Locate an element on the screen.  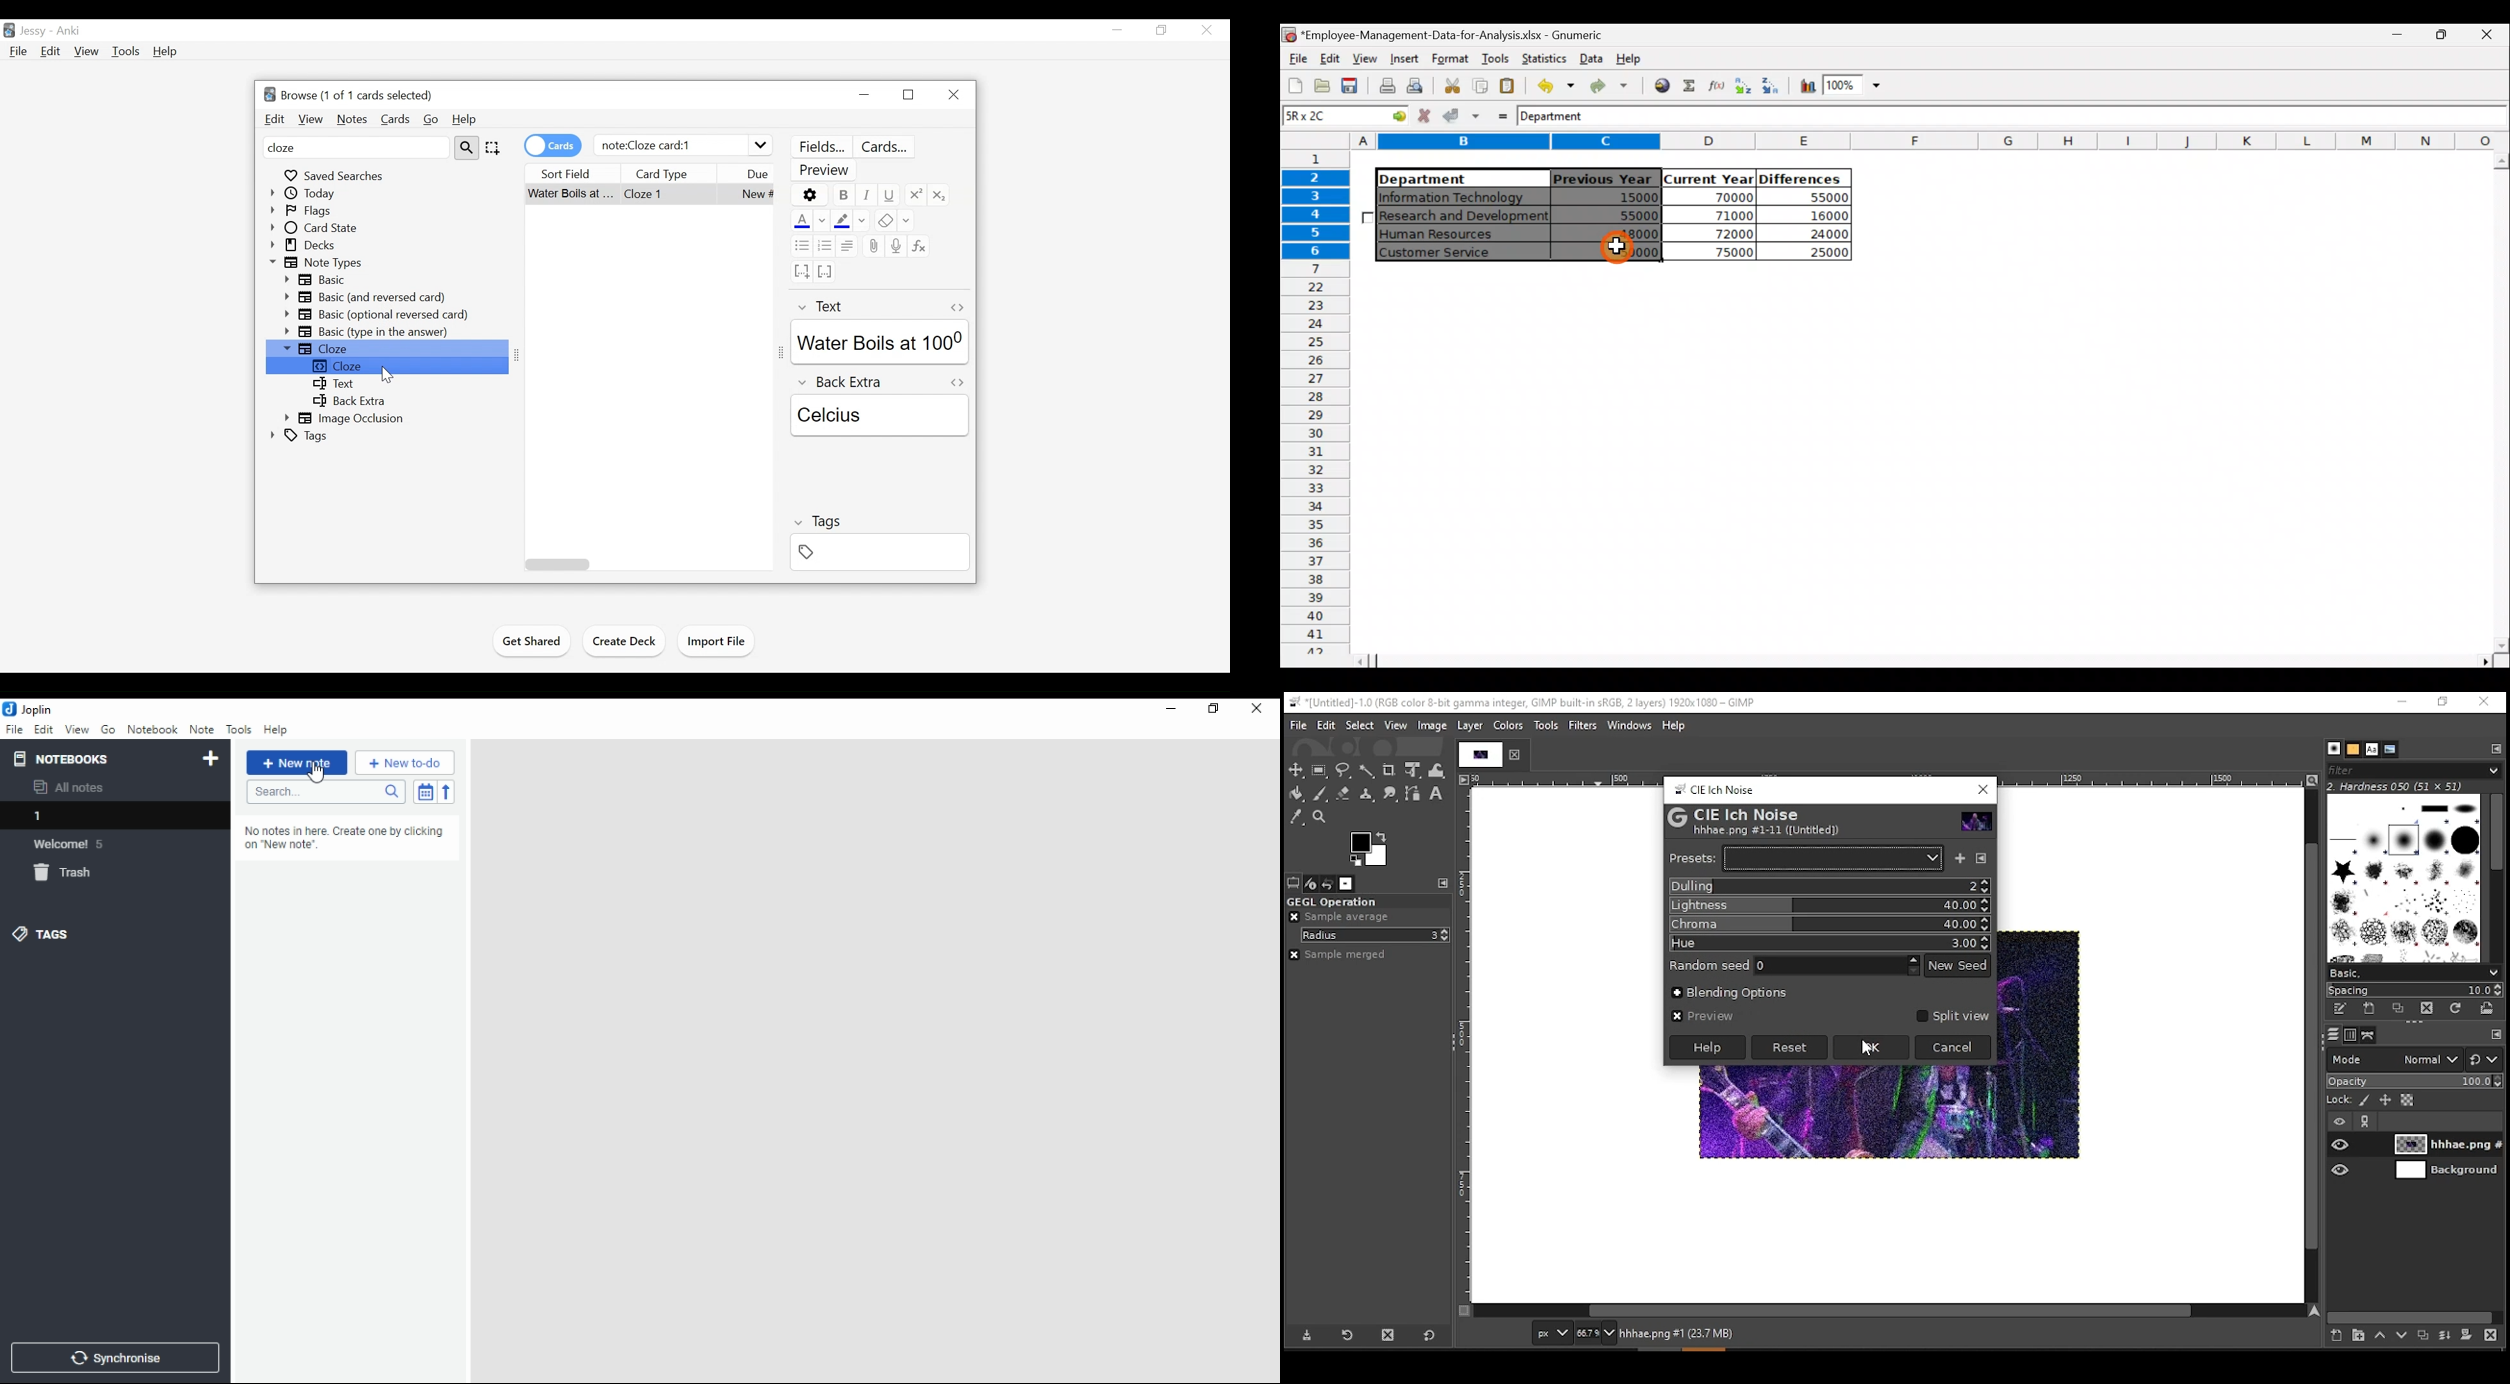
minimize is located at coordinates (1172, 709).